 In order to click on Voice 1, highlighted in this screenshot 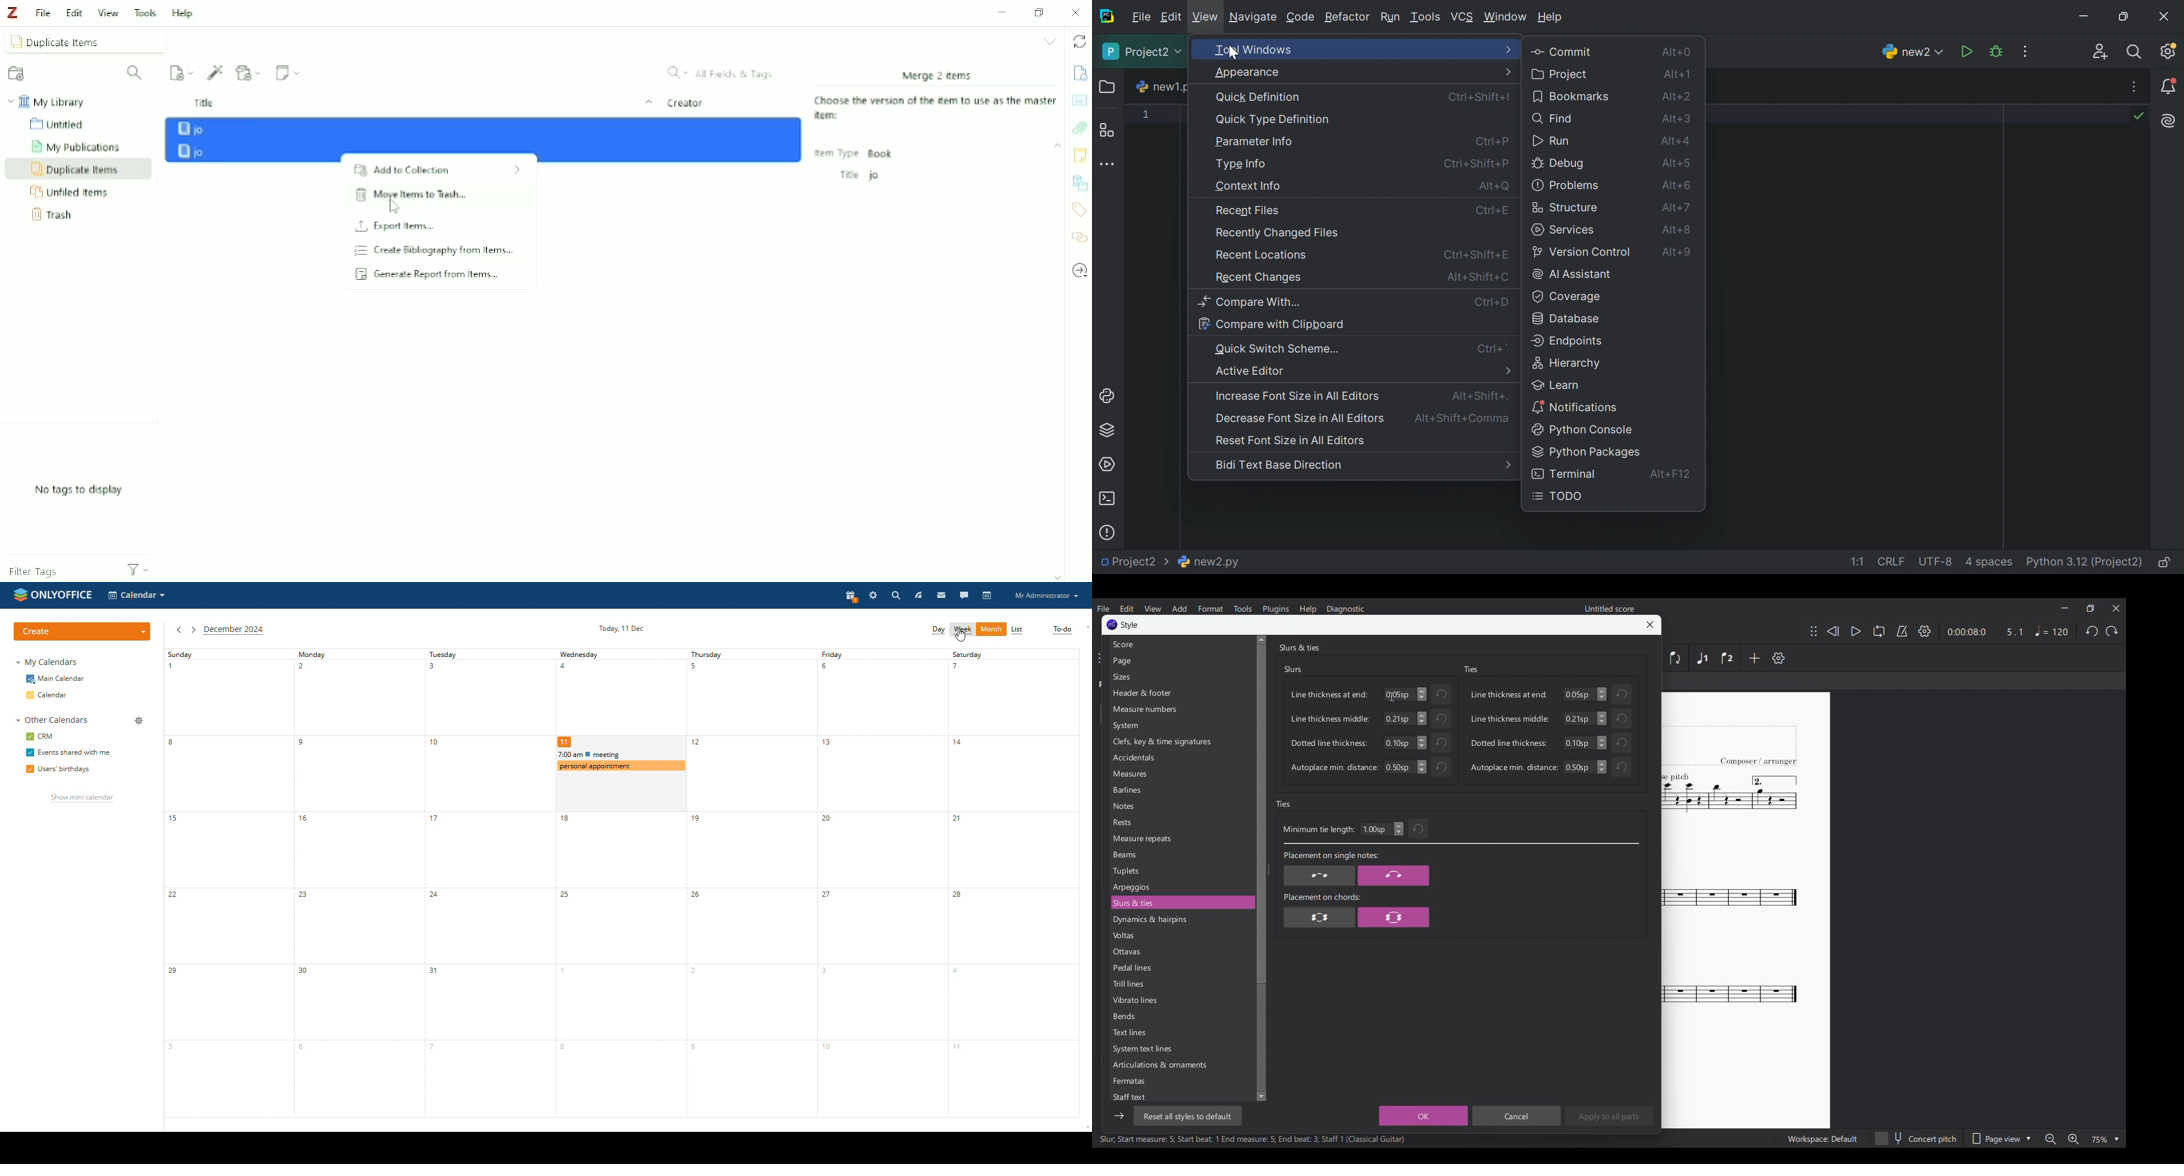, I will do `click(1703, 659)`.